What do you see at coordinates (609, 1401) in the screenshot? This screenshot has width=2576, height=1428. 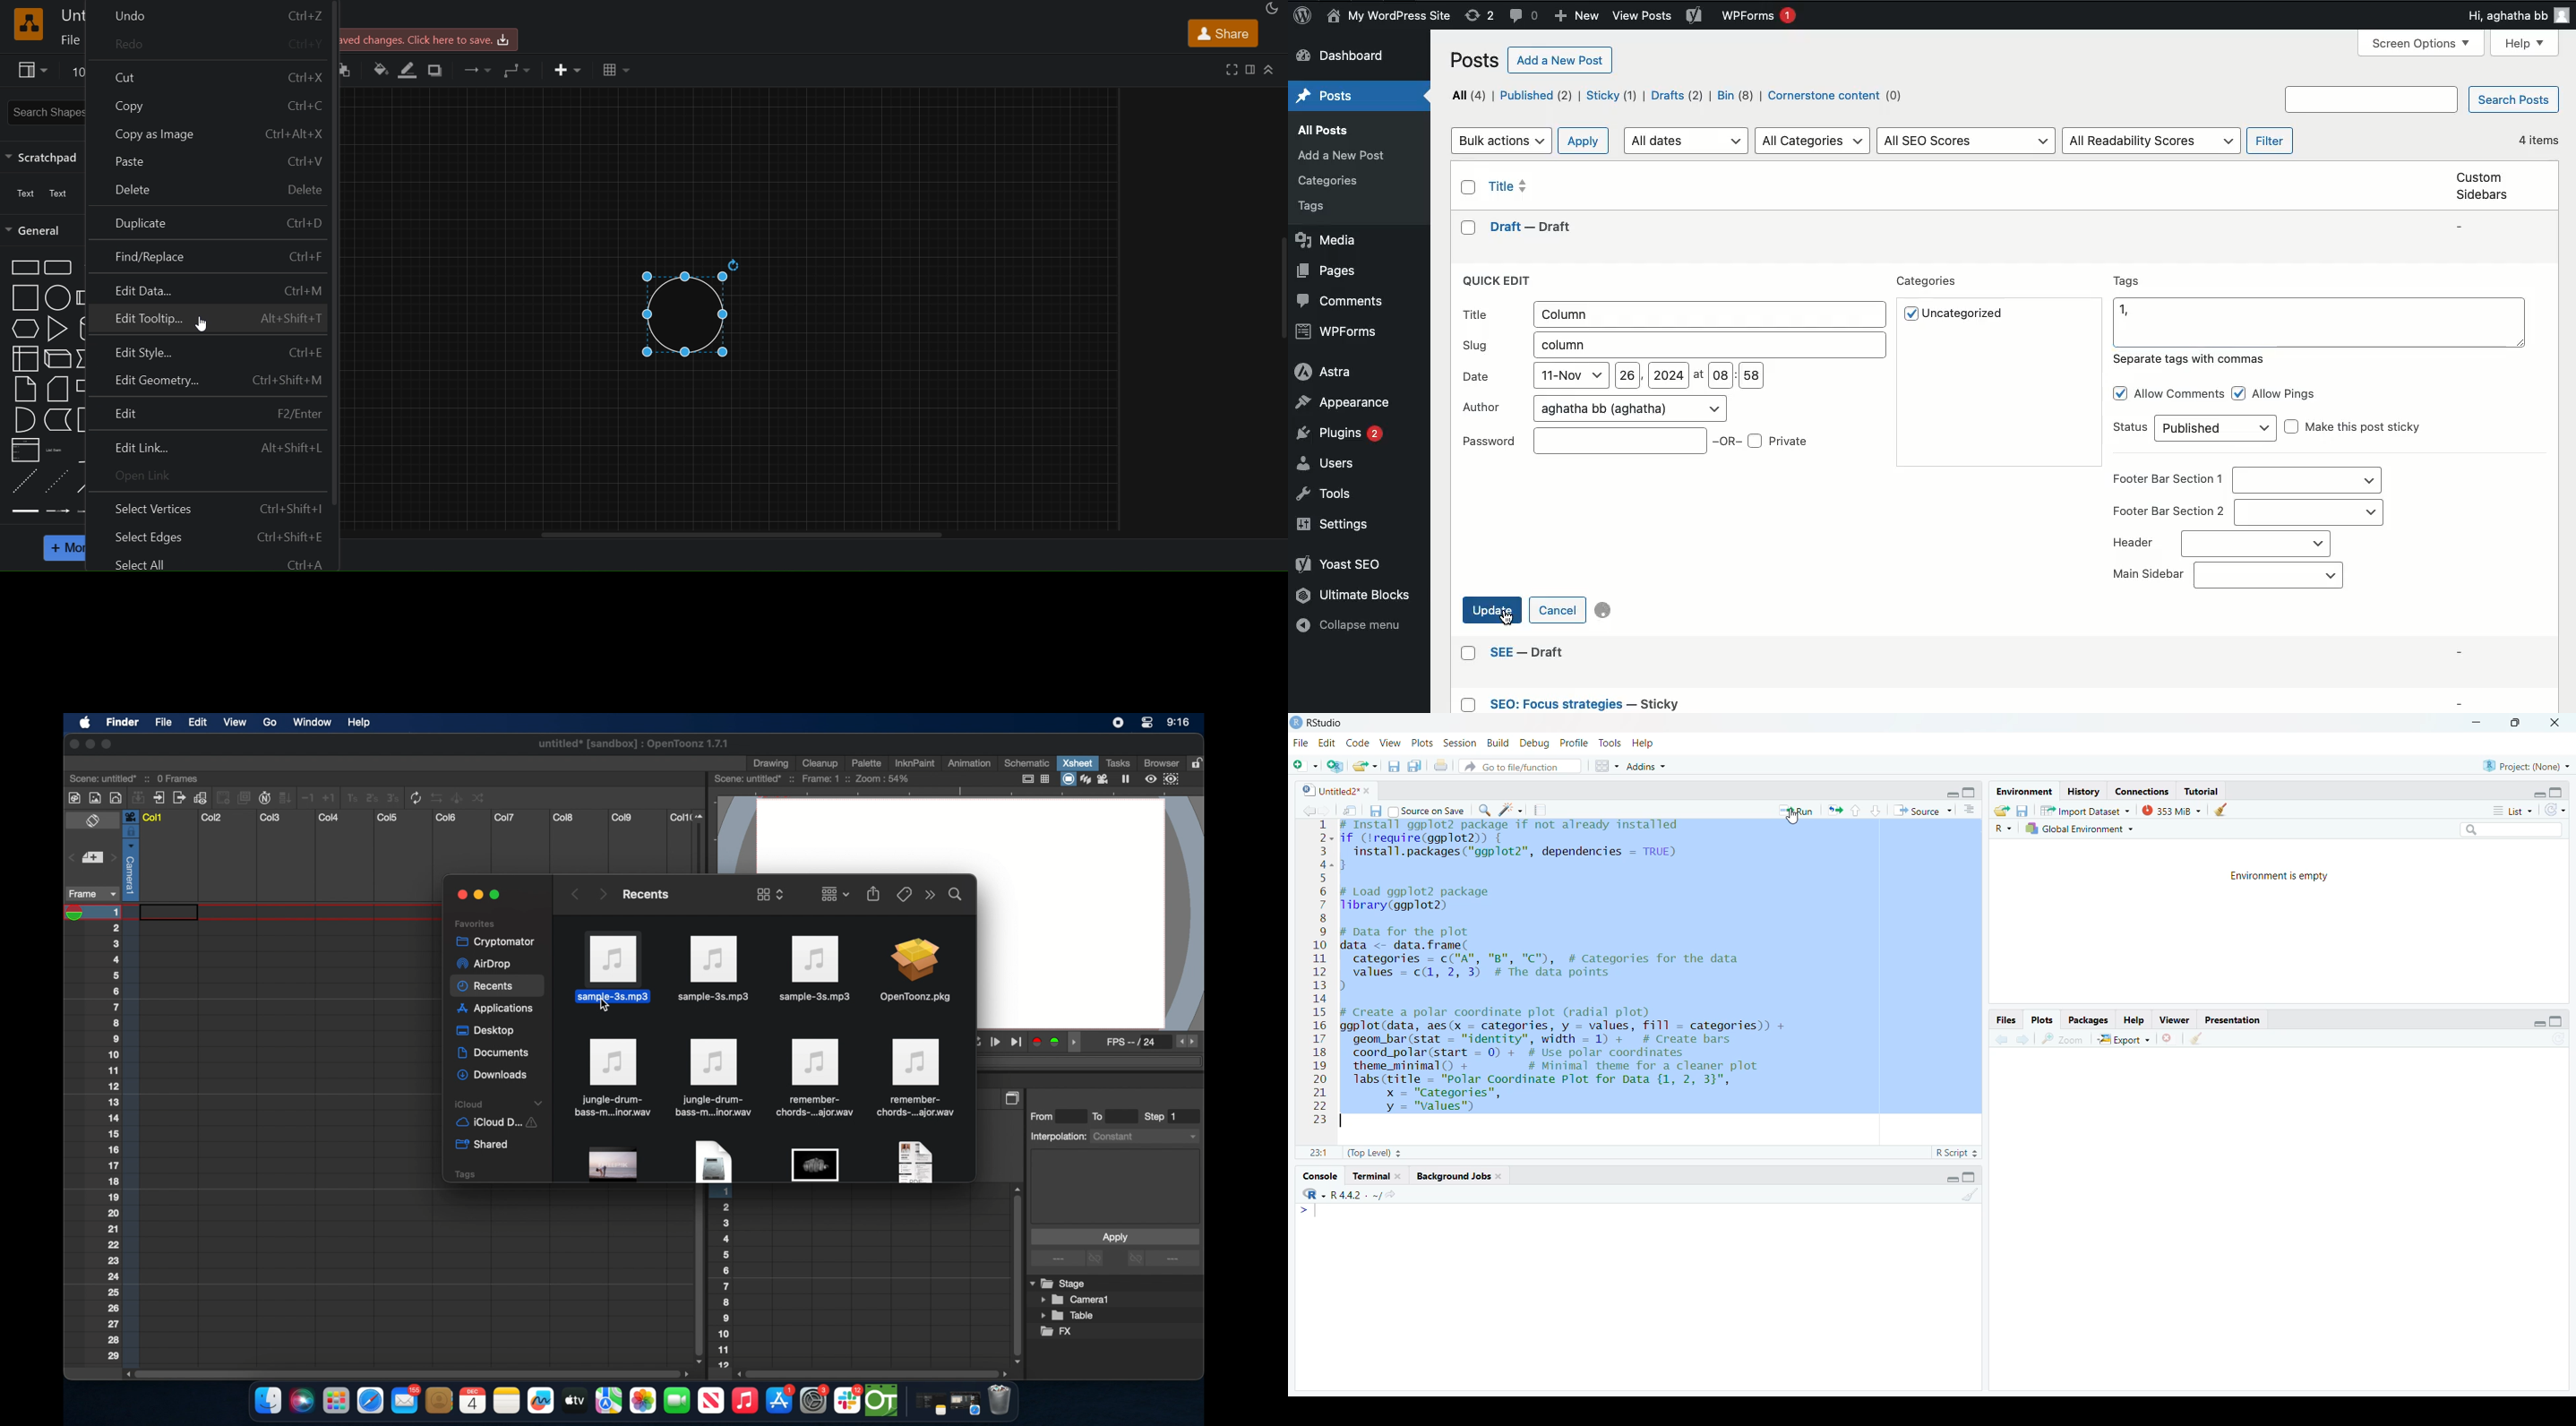 I see `imaps` at bounding box center [609, 1401].